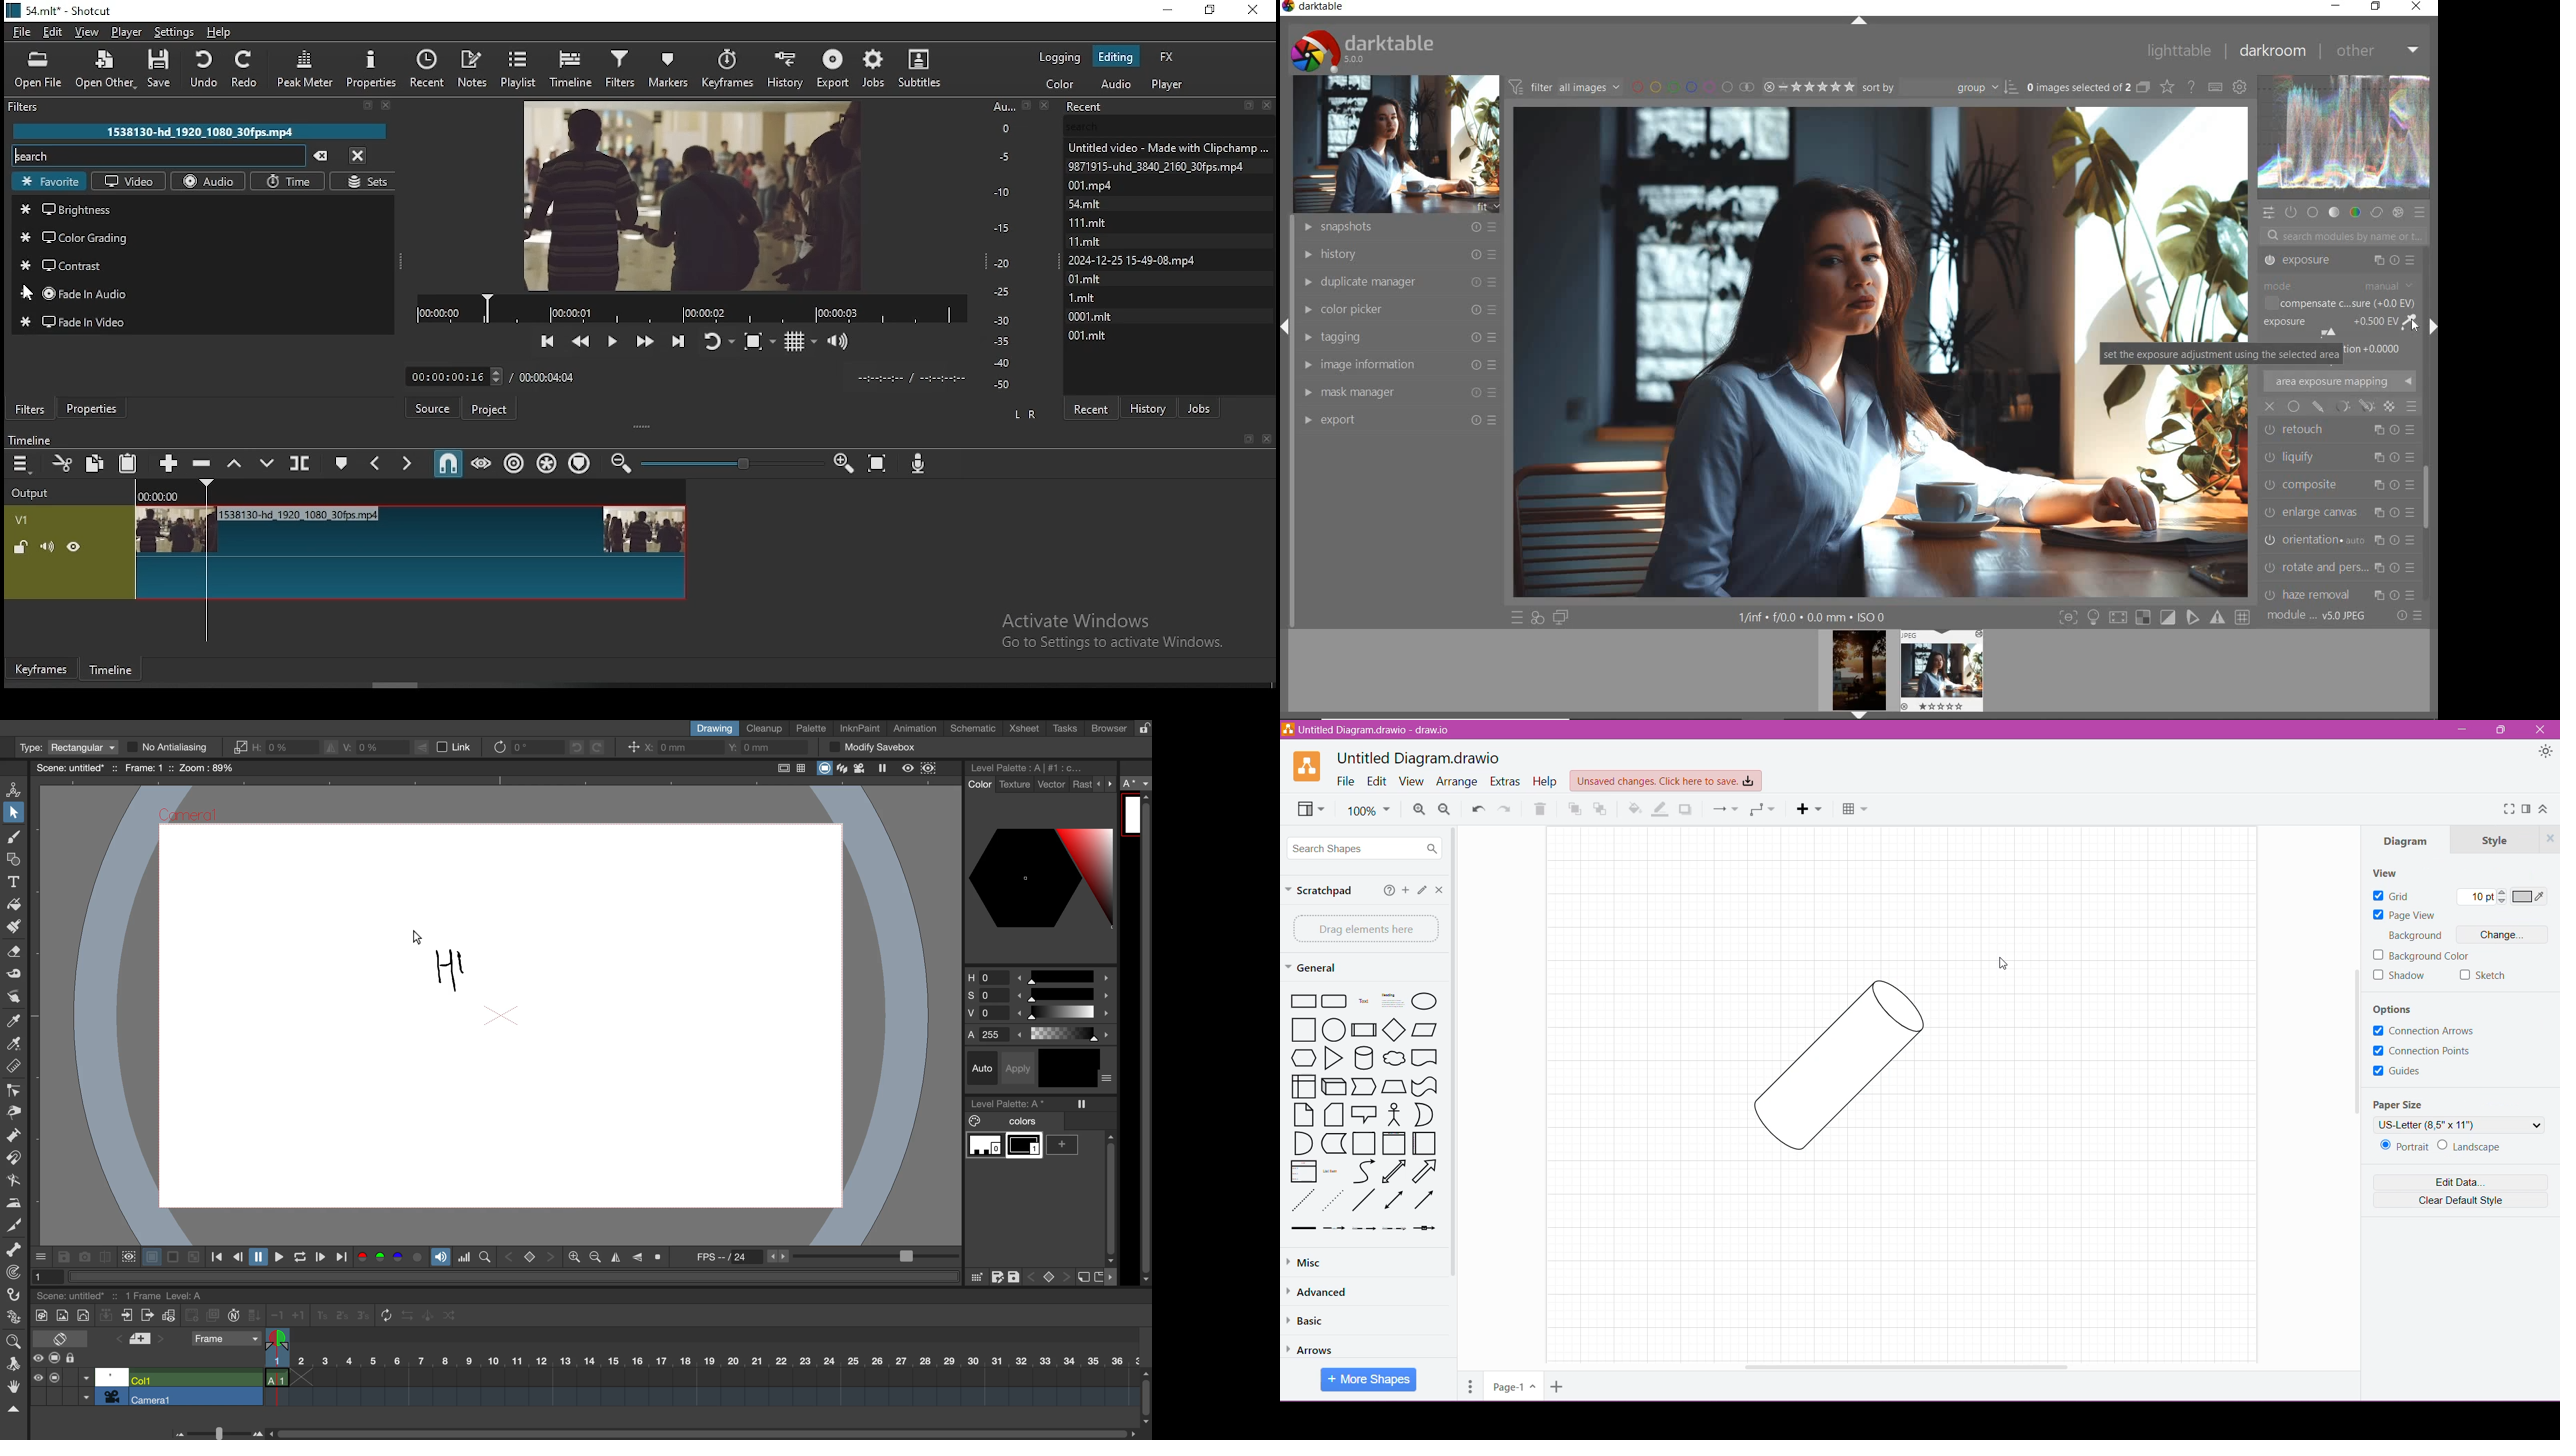 The image size is (2576, 1456). What do you see at coordinates (1160, 166) in the screenshot?
I see `9871915-uhd 3840 2160 30fps.mpd` at bounding box center [1160, 166].